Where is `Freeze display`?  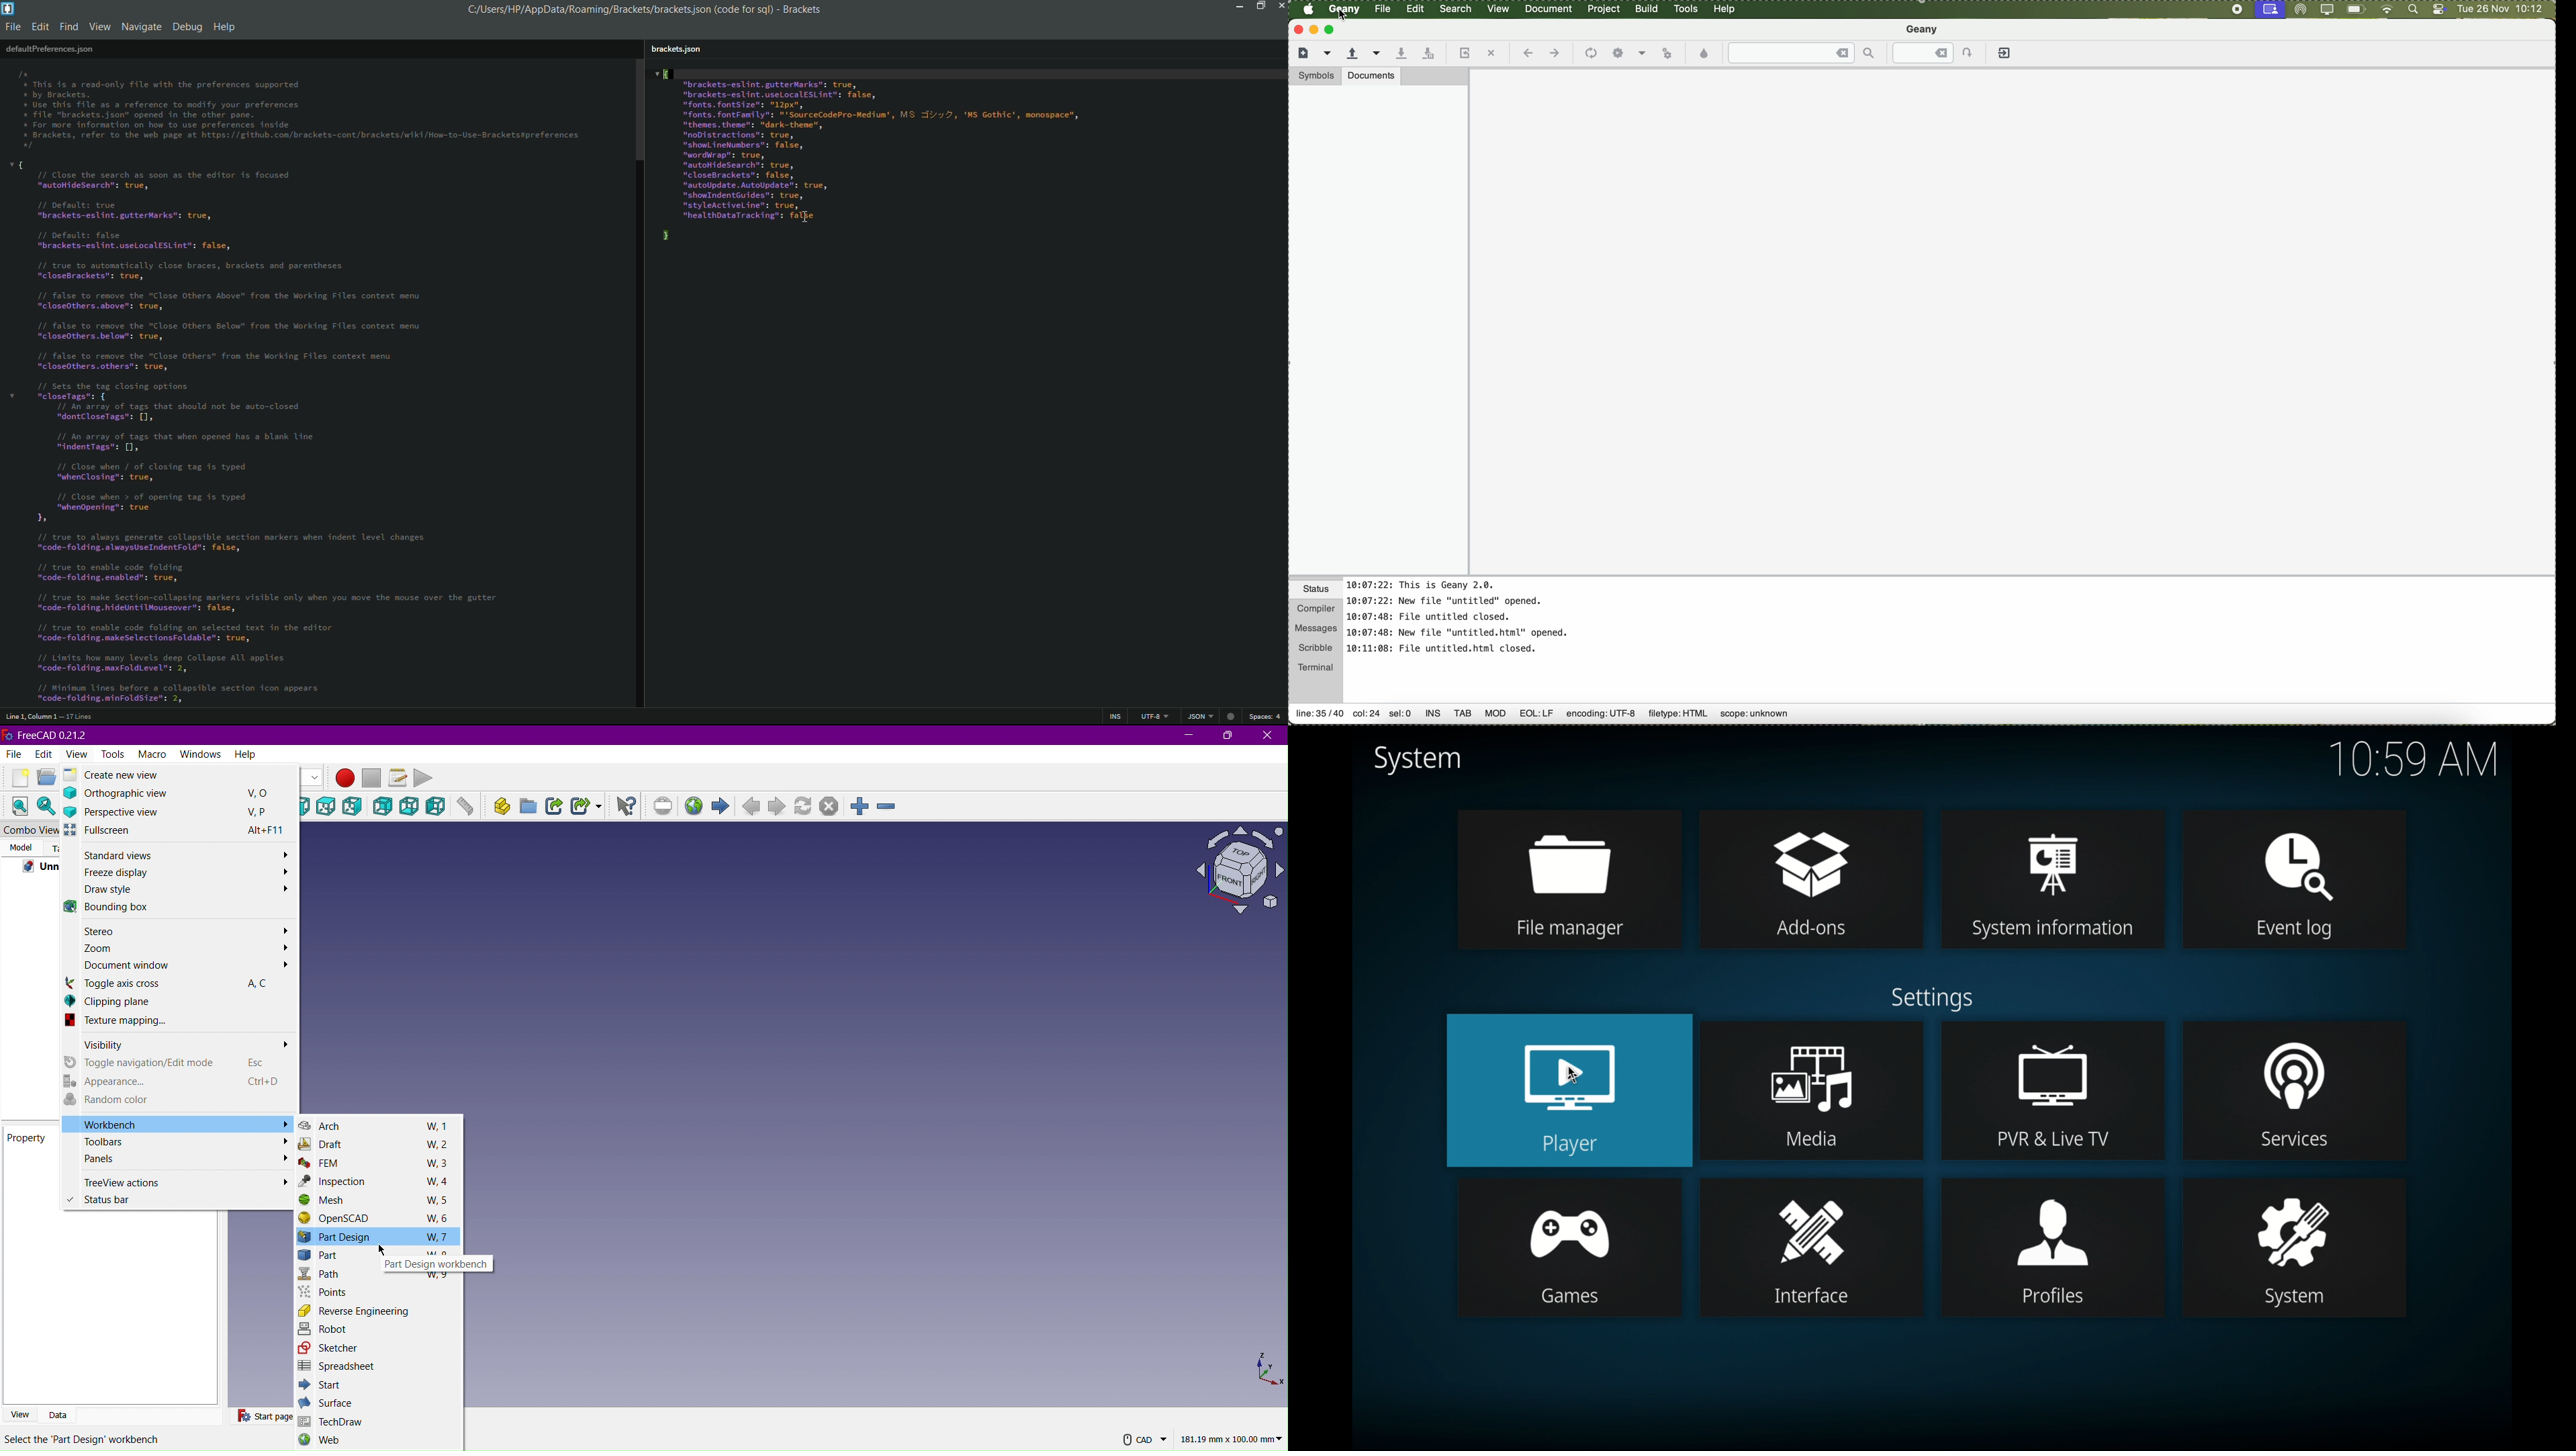 Freeze display is located at coordinates (179, 872).